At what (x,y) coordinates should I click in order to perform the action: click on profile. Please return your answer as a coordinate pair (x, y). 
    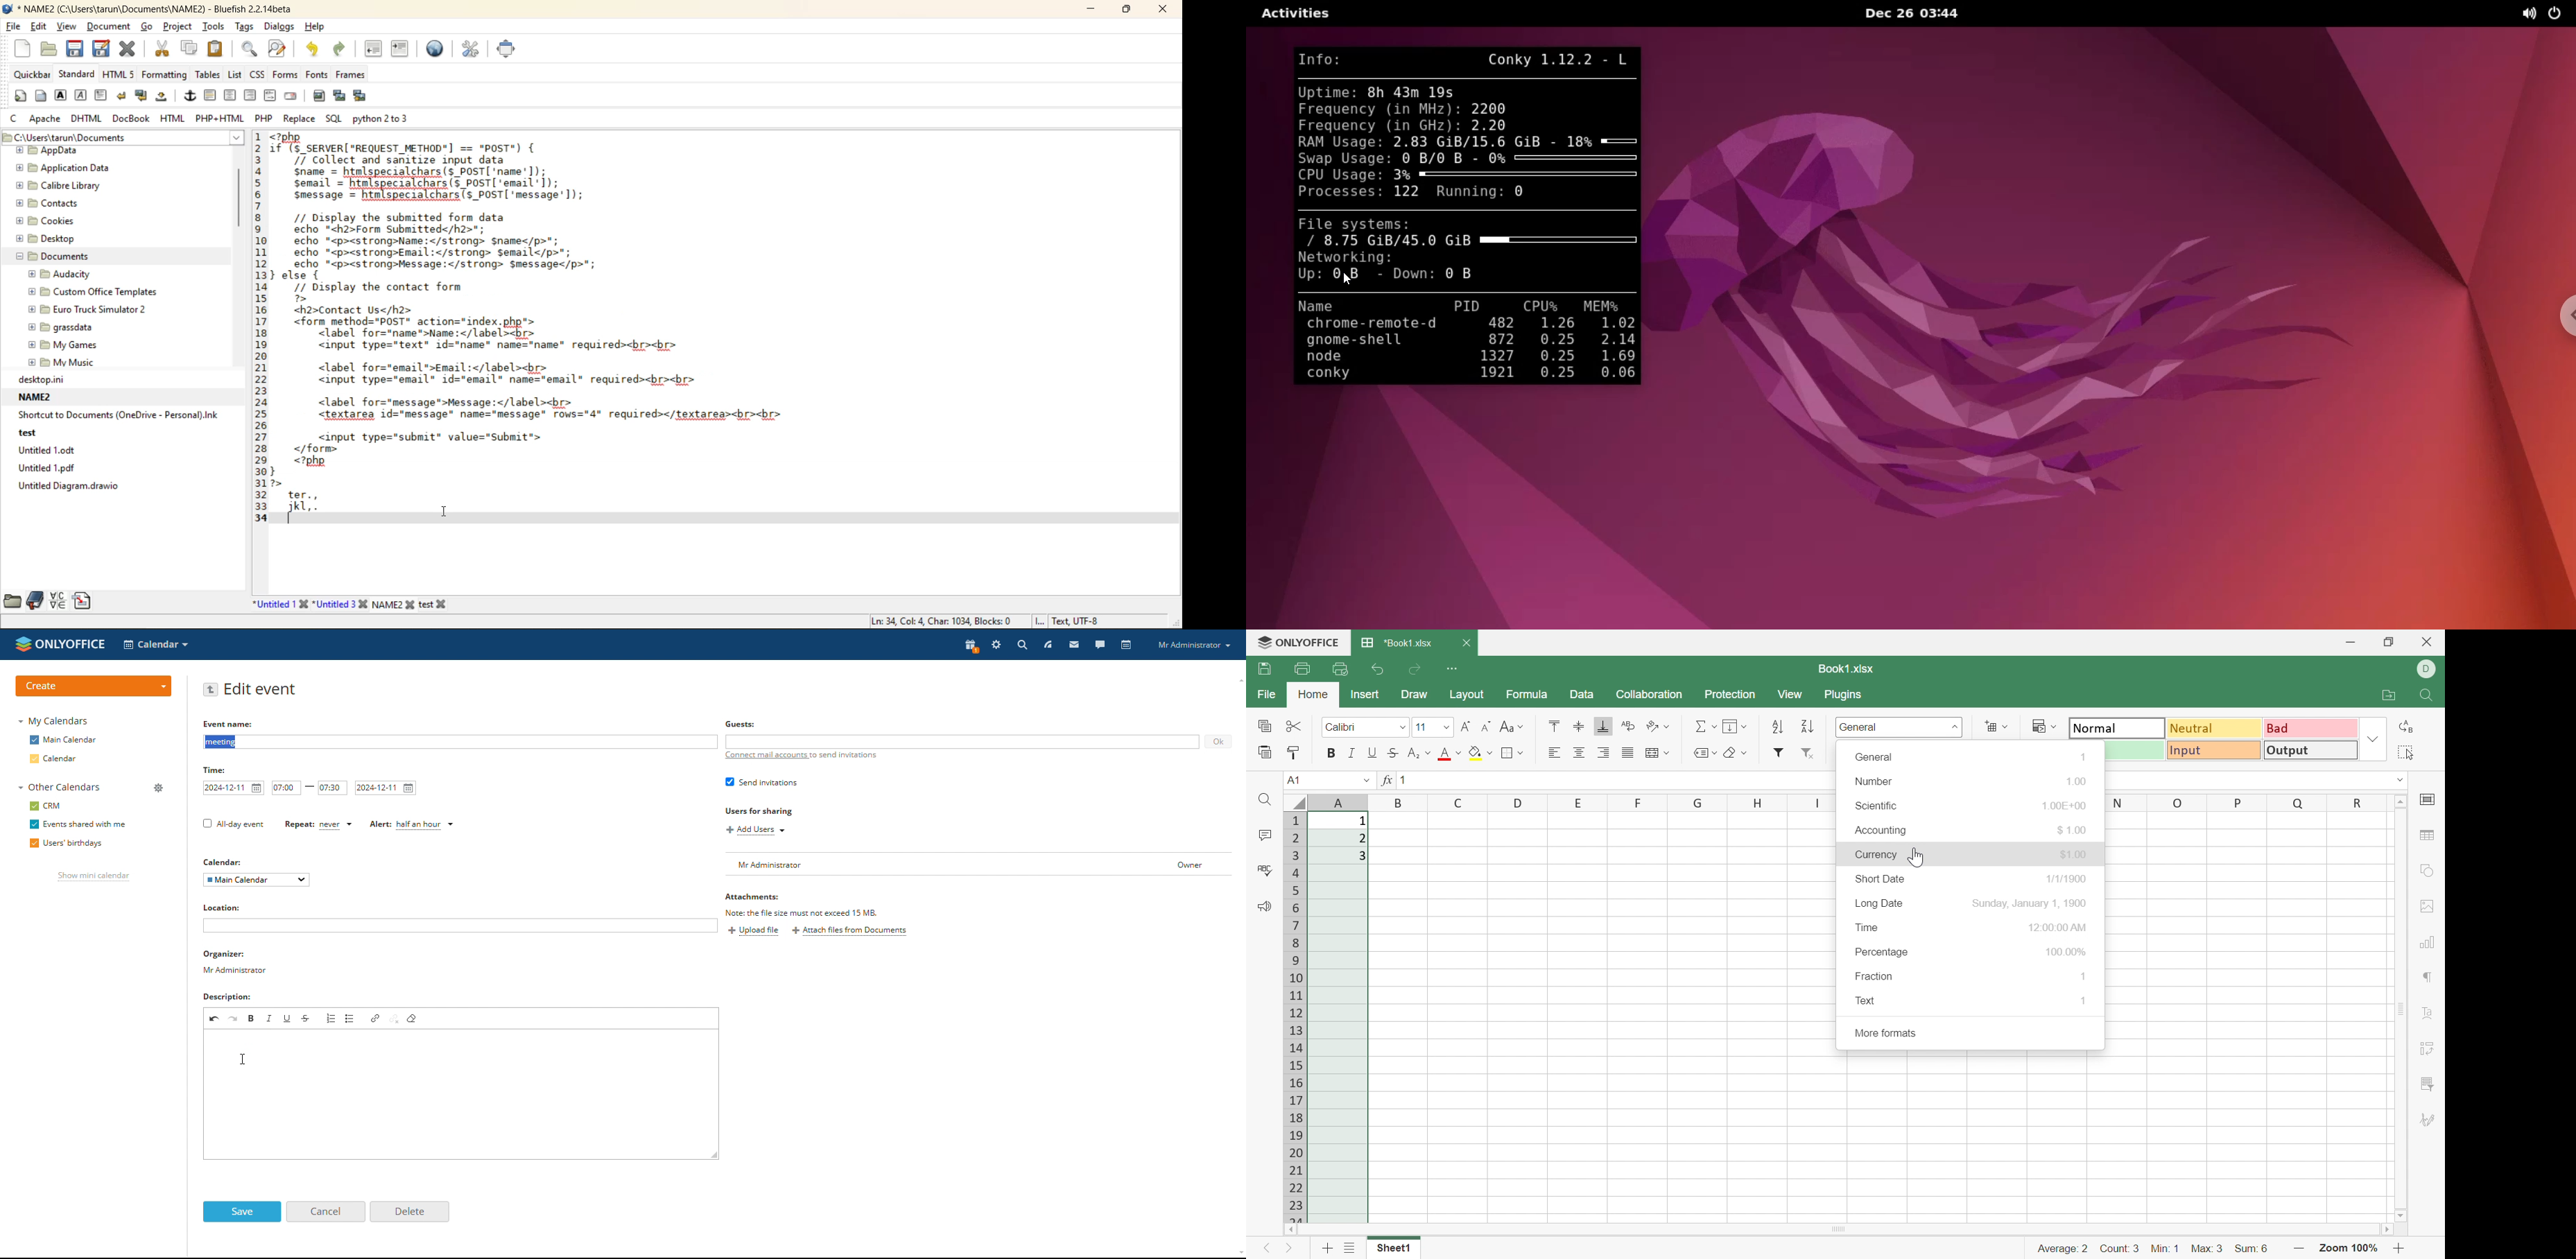
    Looking at the image, I should click on (1194, 644).